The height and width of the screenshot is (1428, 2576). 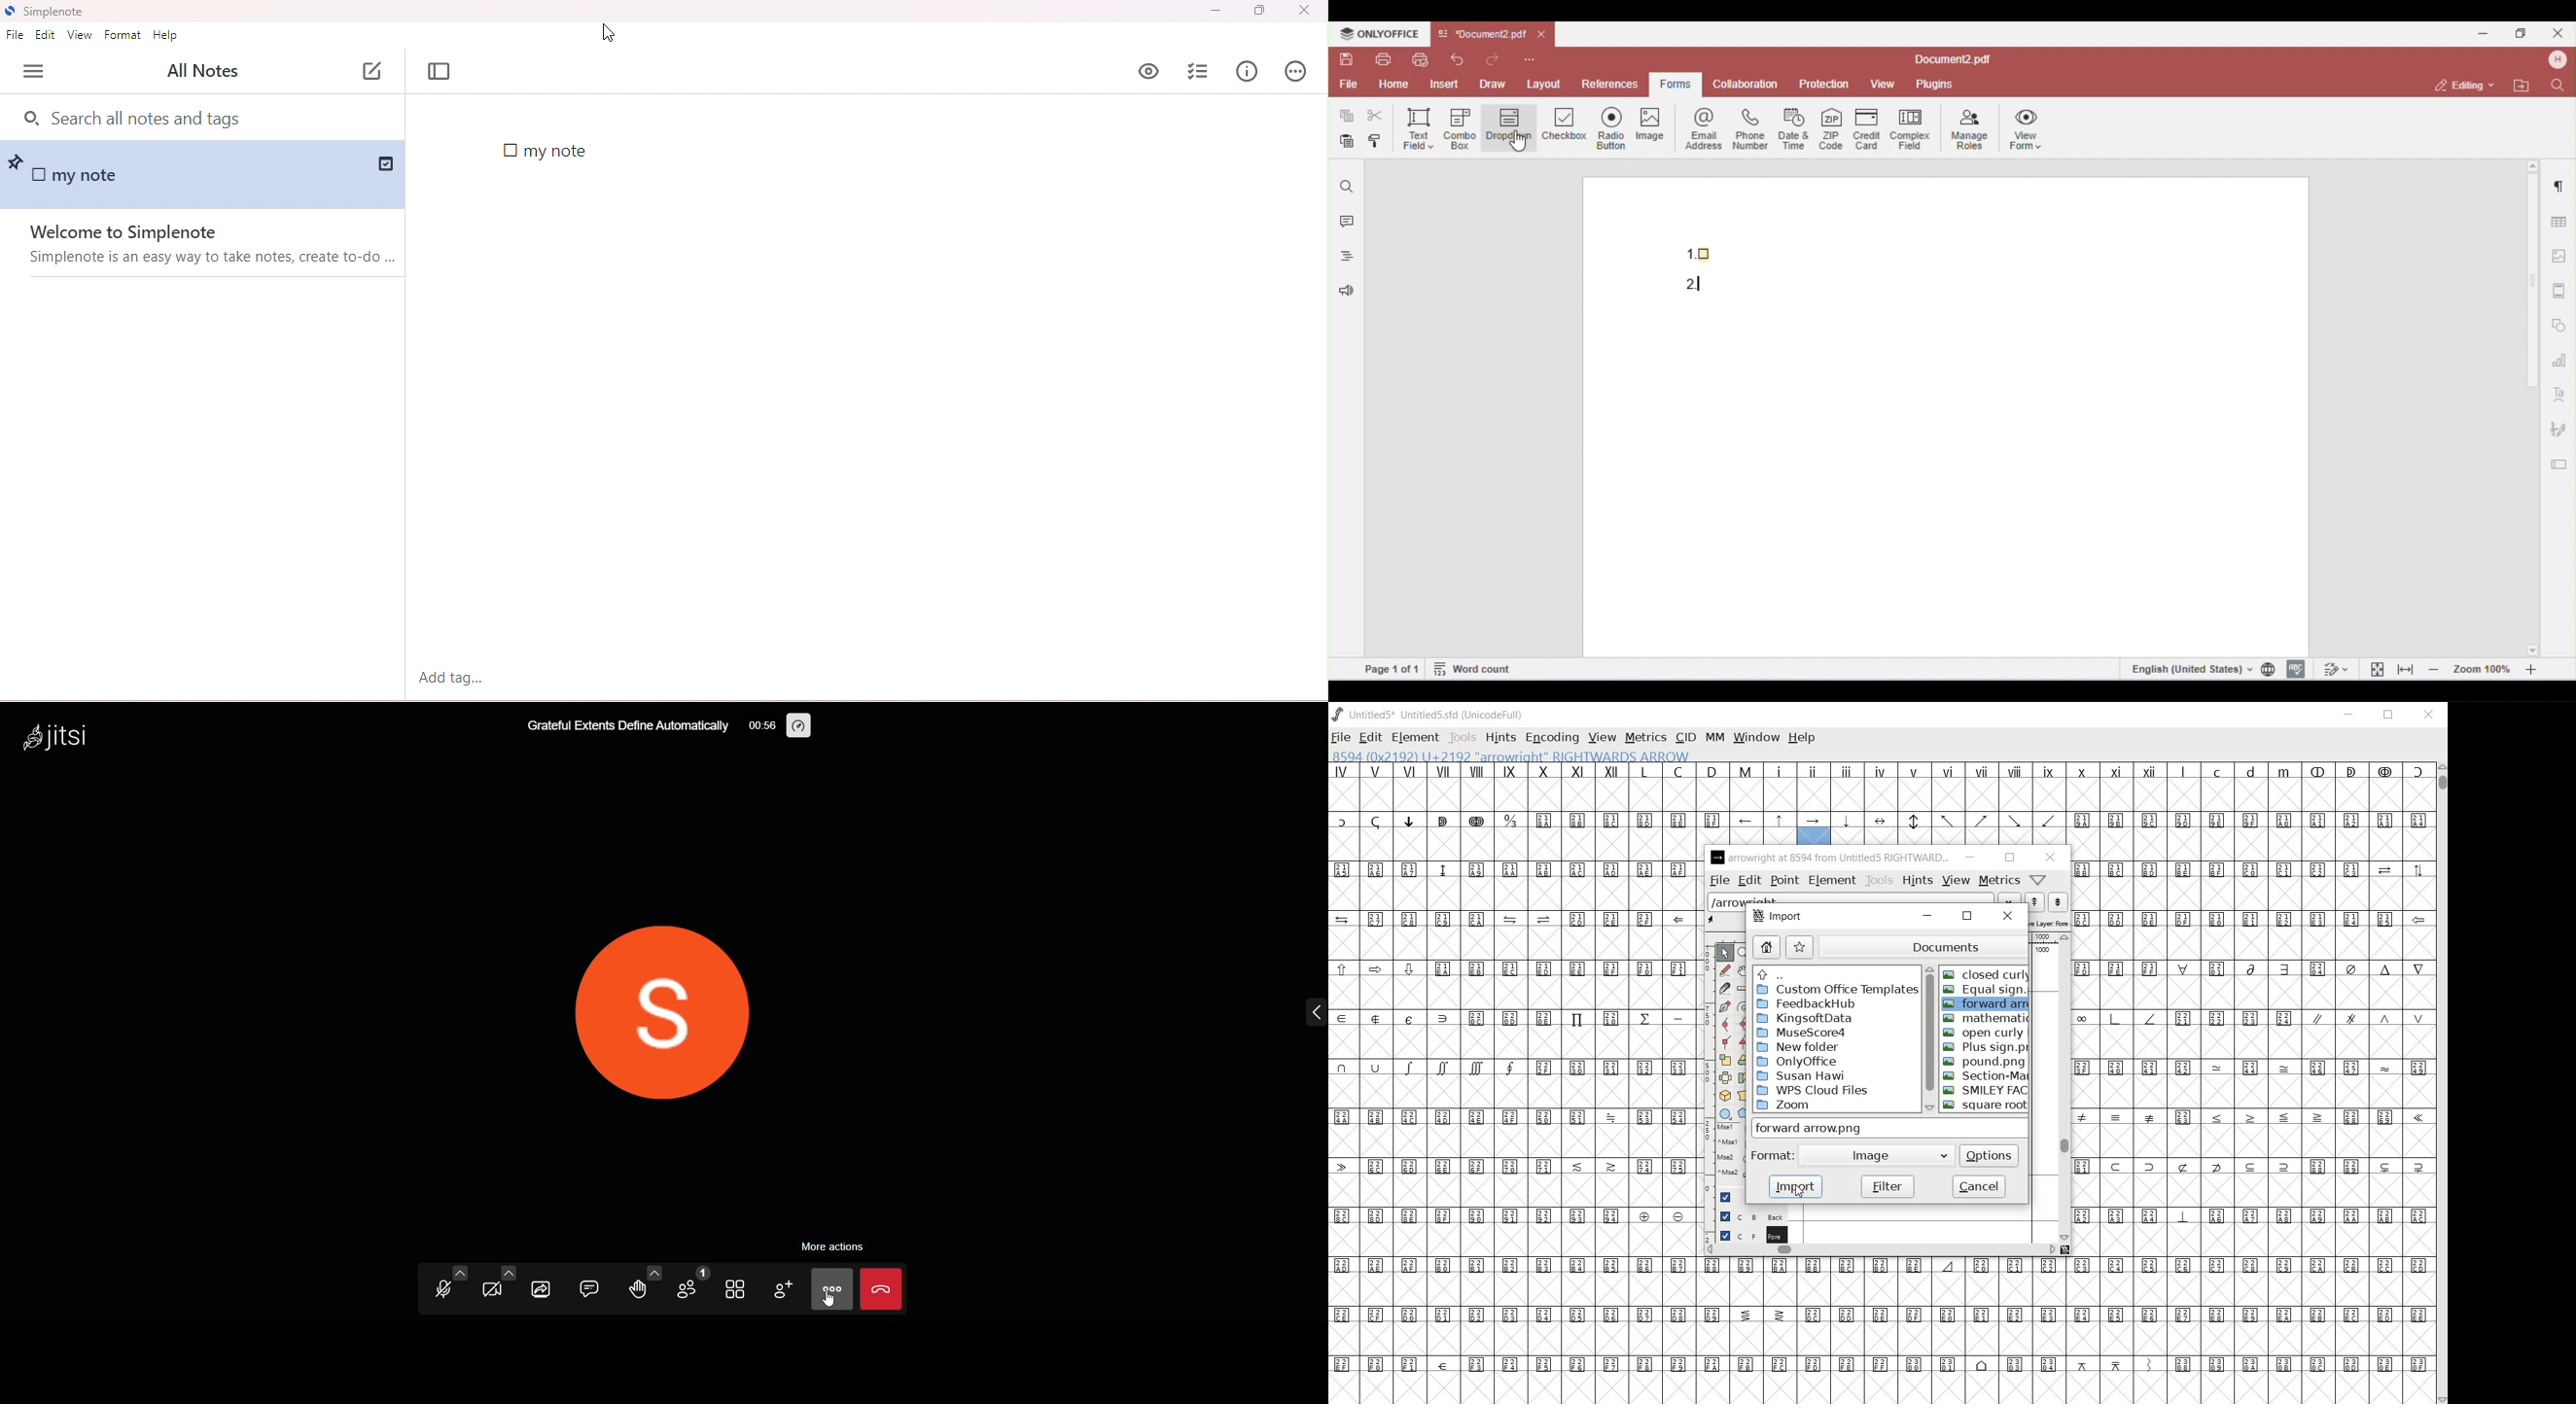 What do you see at coordinates (1833, 880) in the screenshot?
I see `element` at bounding box center [1833, 880].